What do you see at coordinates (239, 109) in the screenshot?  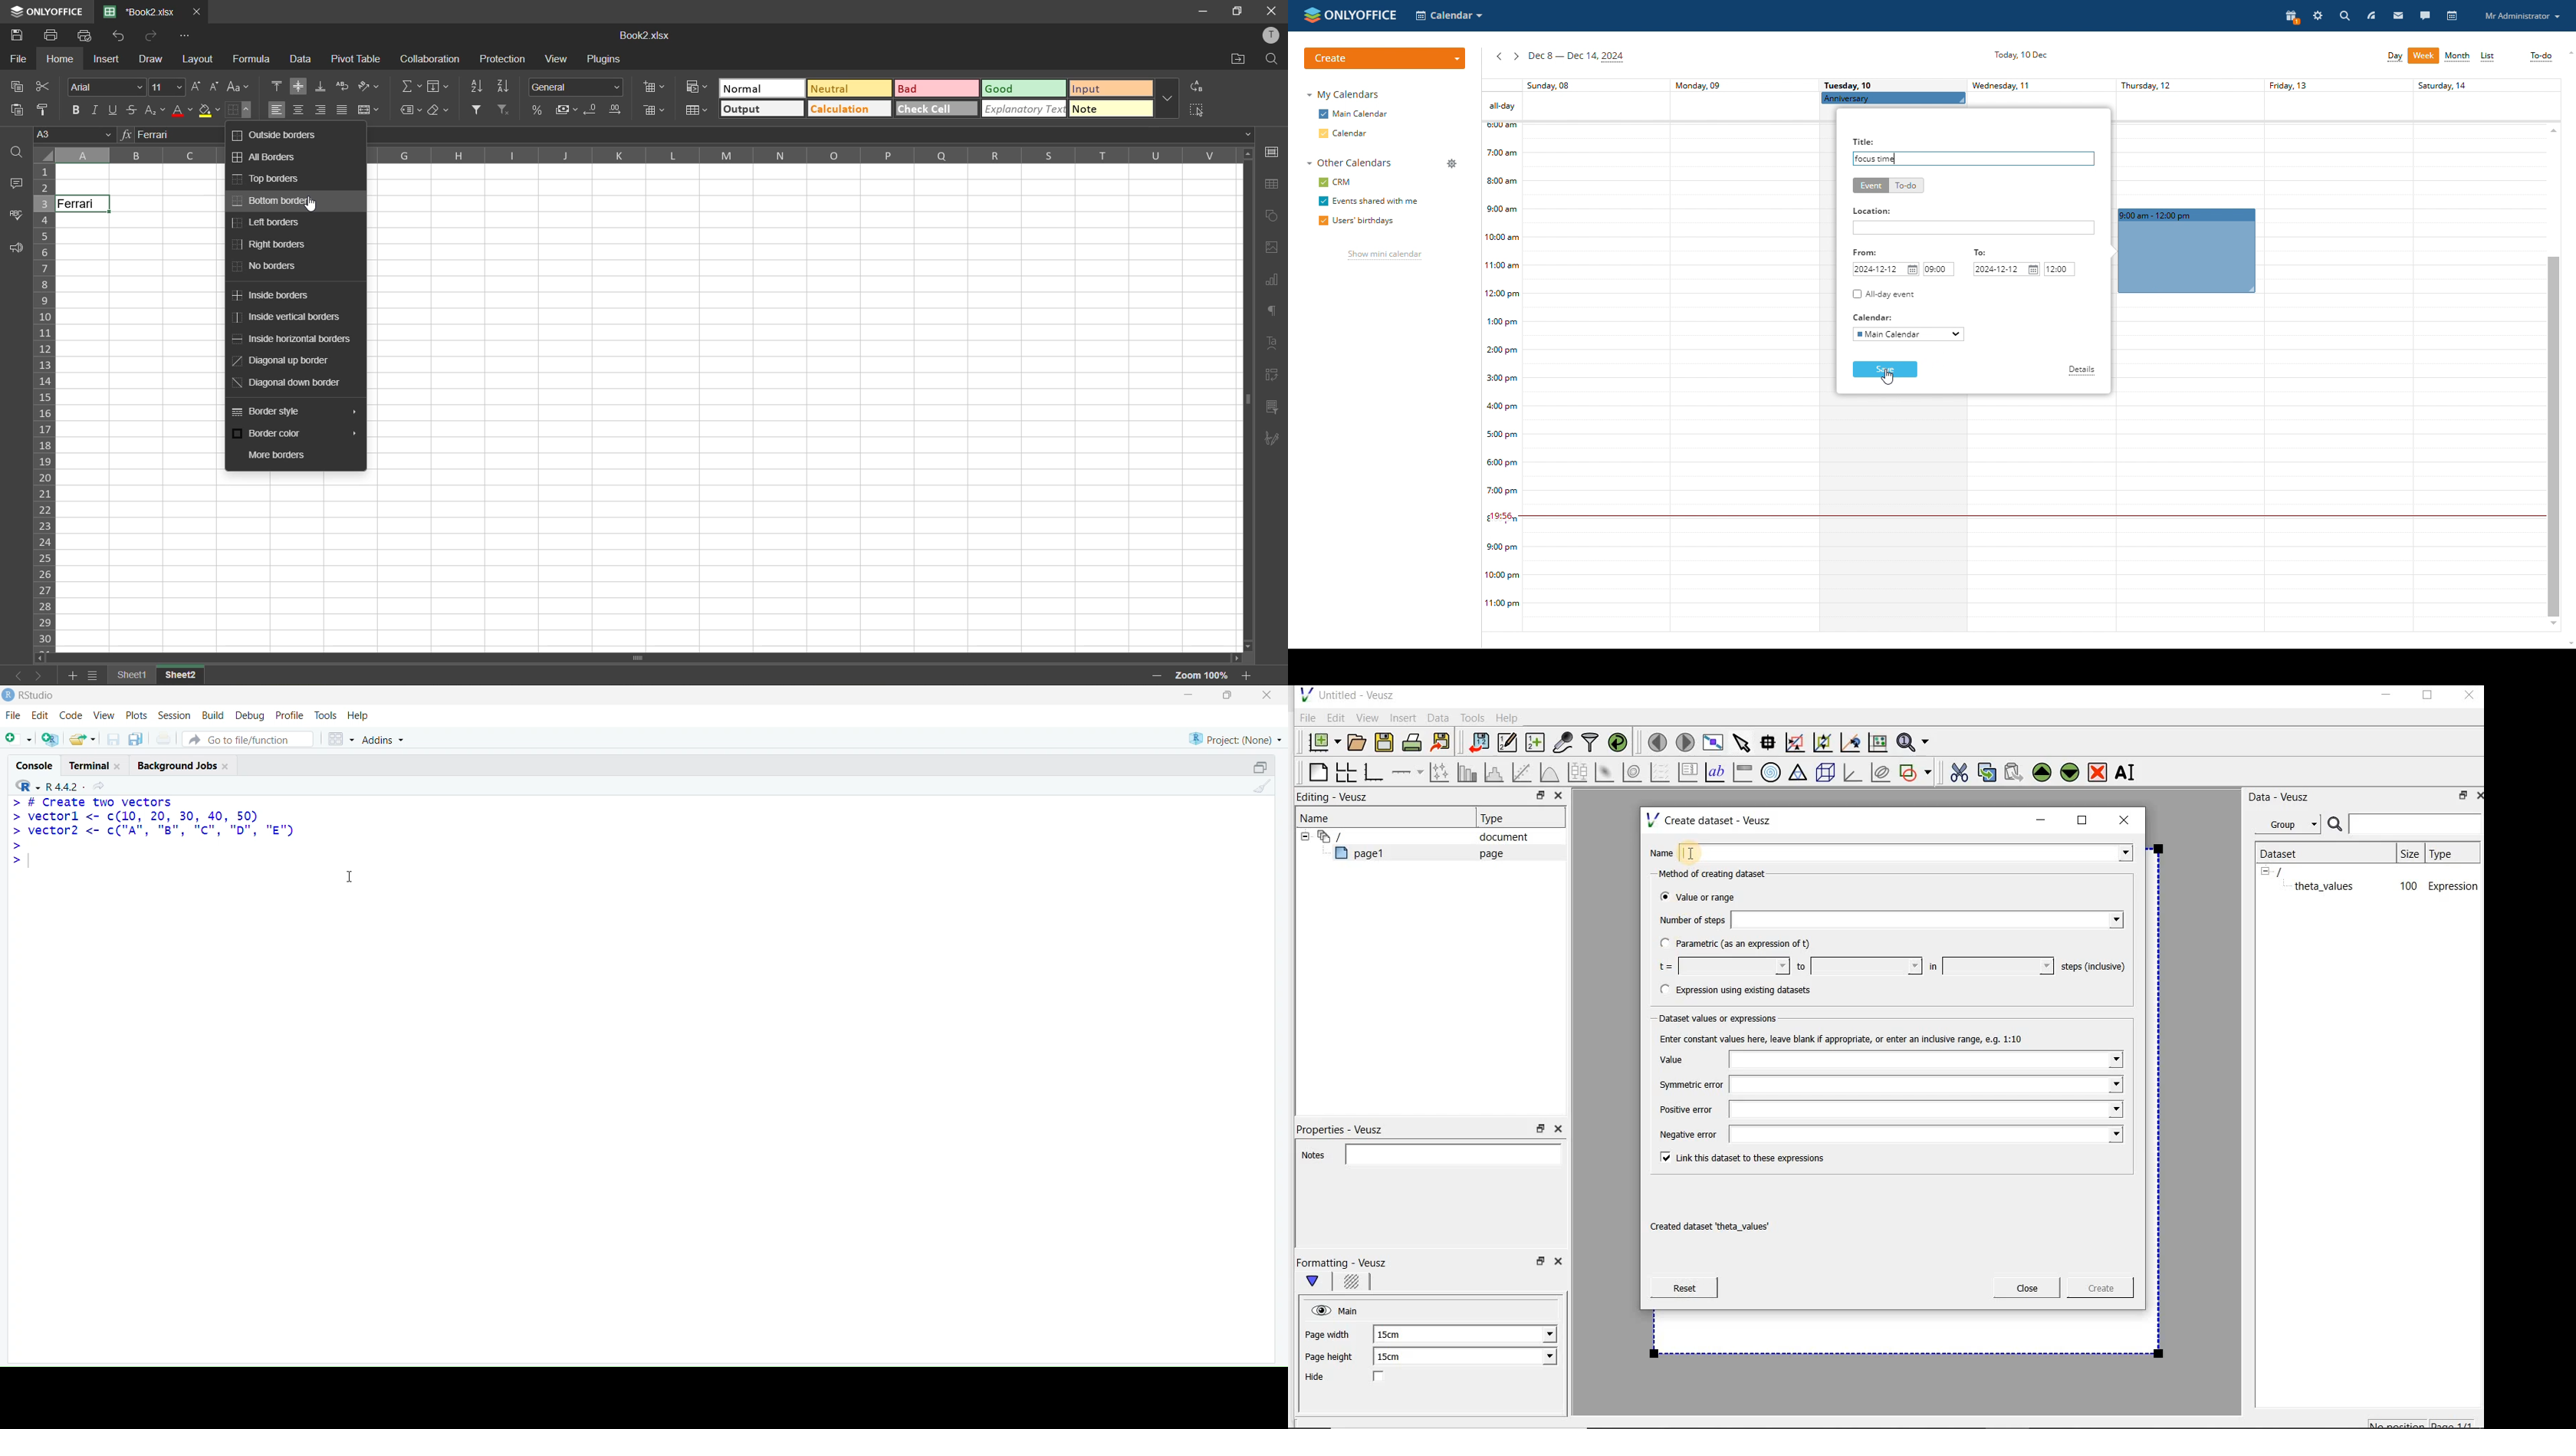 I see `borders` at bounding box center [239, 109].